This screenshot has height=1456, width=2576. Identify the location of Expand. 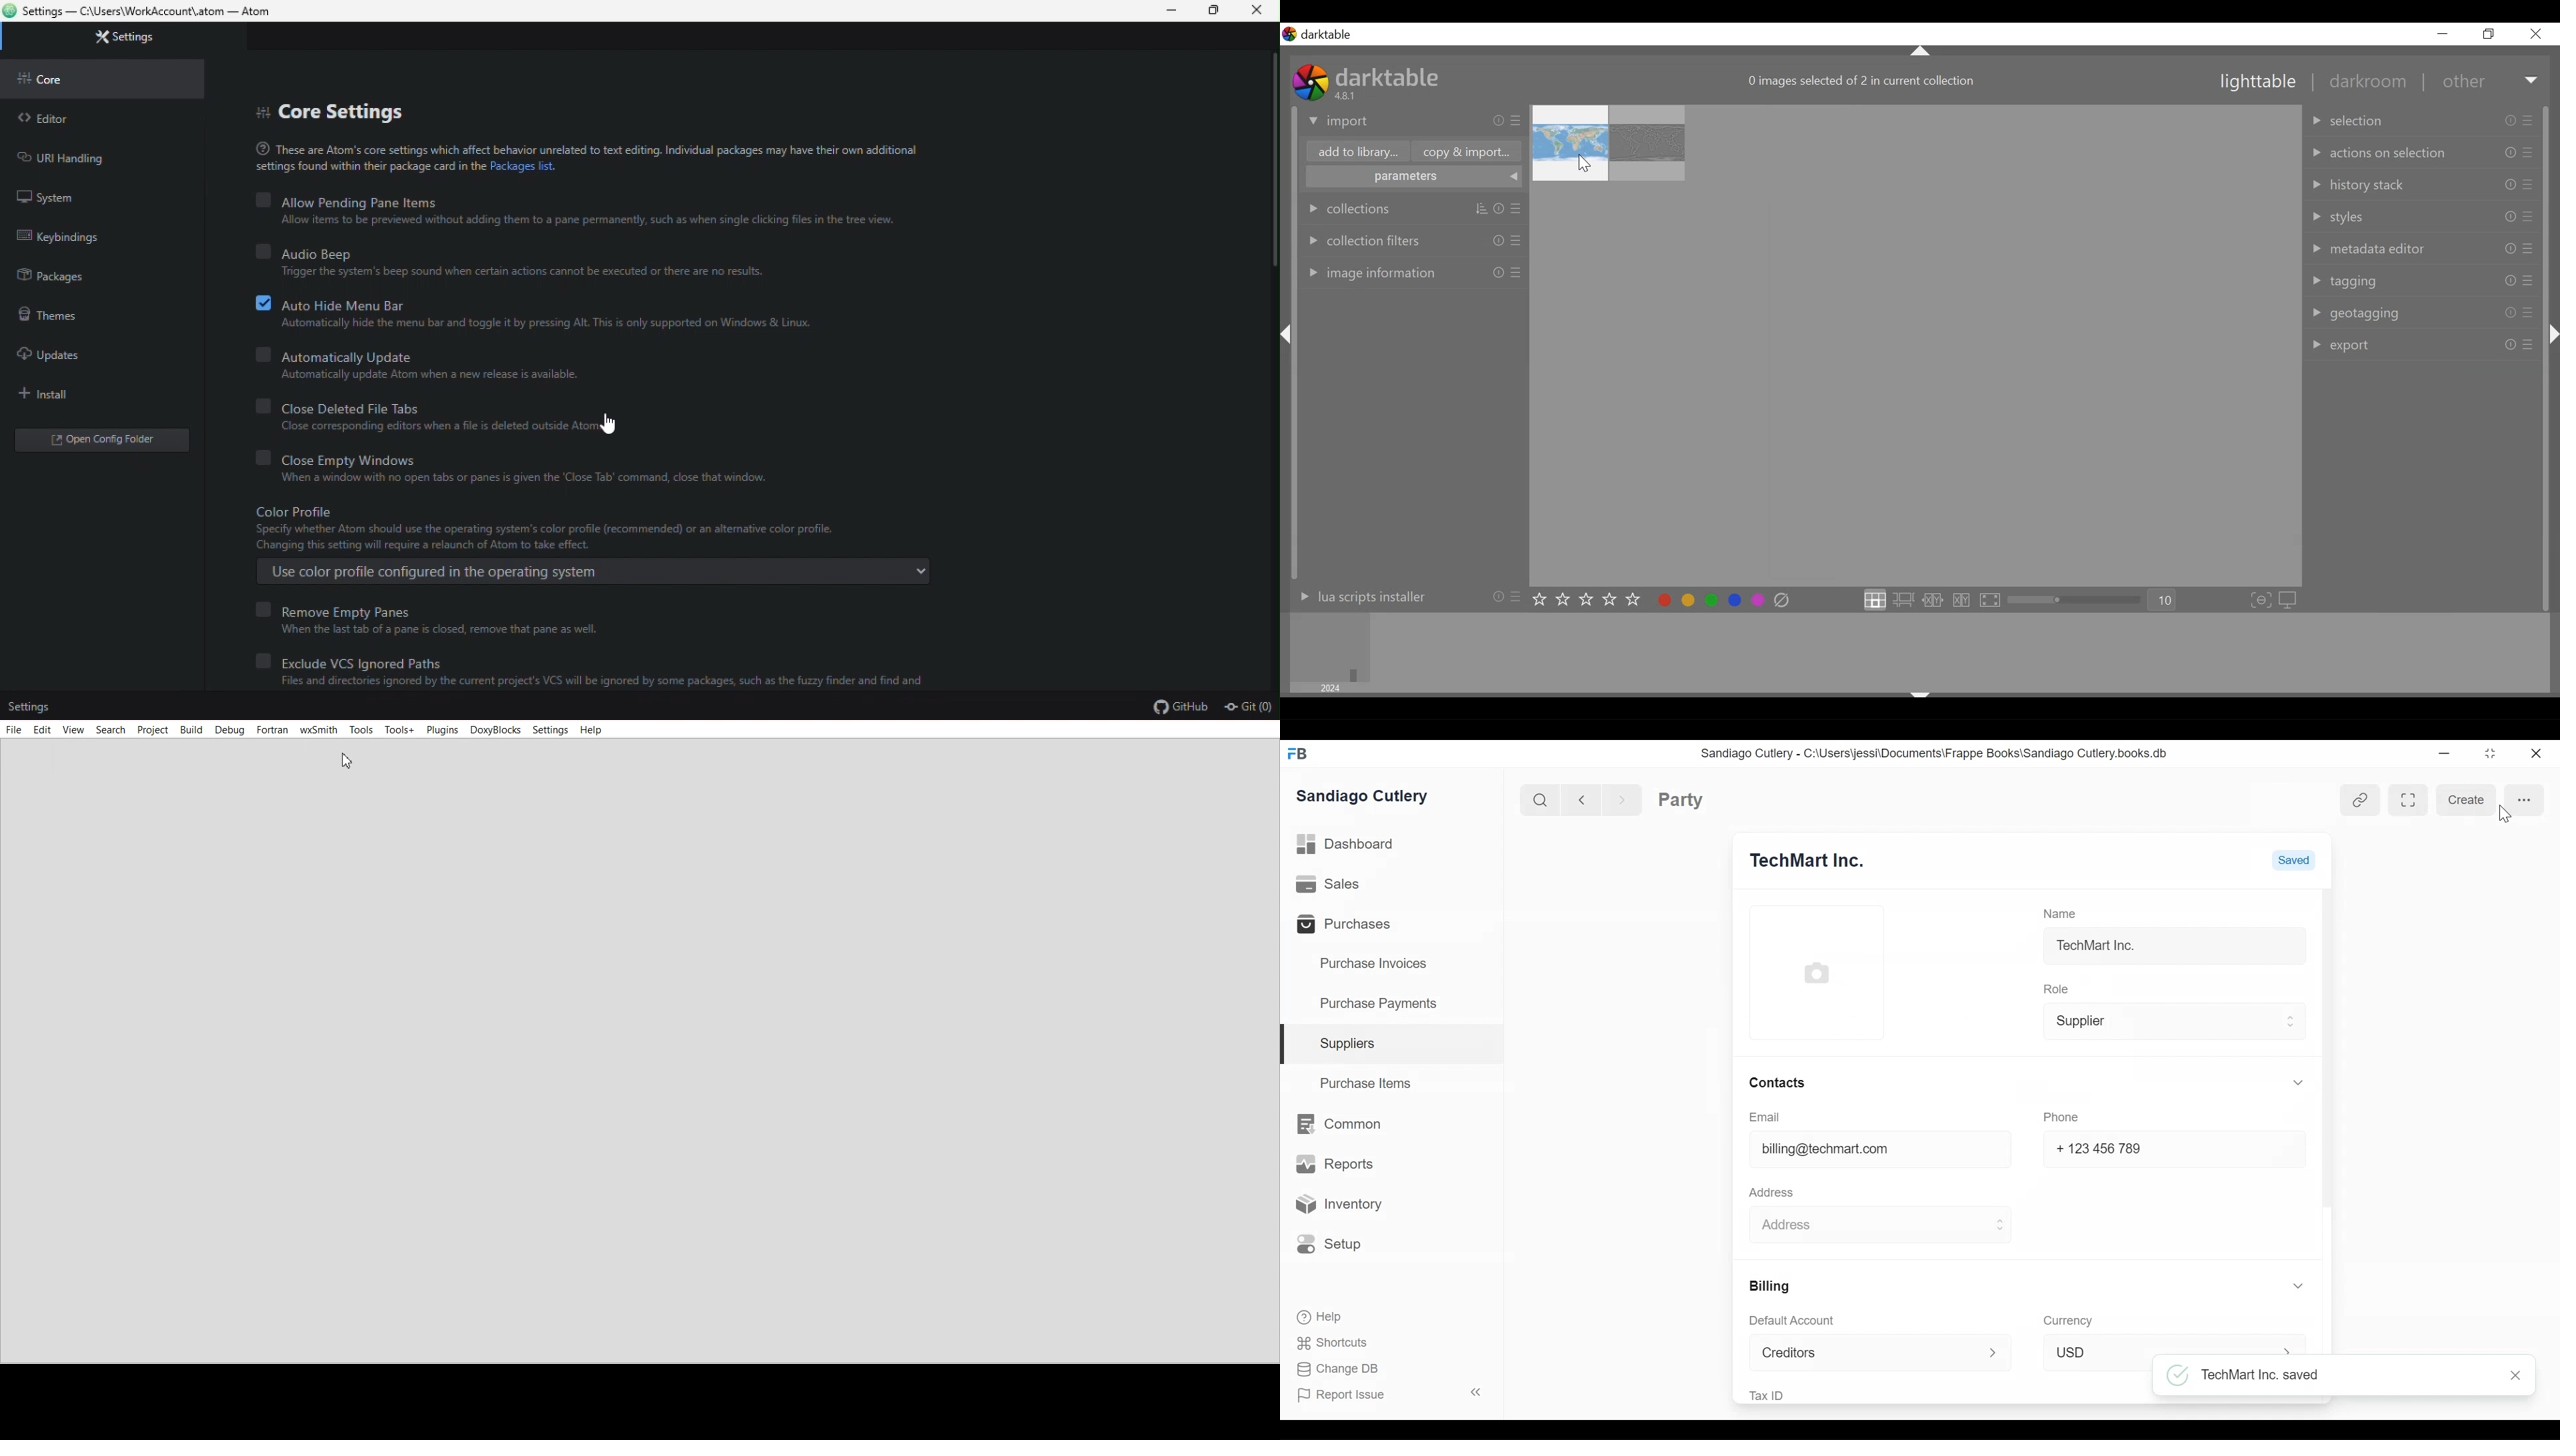
(2533, 82).